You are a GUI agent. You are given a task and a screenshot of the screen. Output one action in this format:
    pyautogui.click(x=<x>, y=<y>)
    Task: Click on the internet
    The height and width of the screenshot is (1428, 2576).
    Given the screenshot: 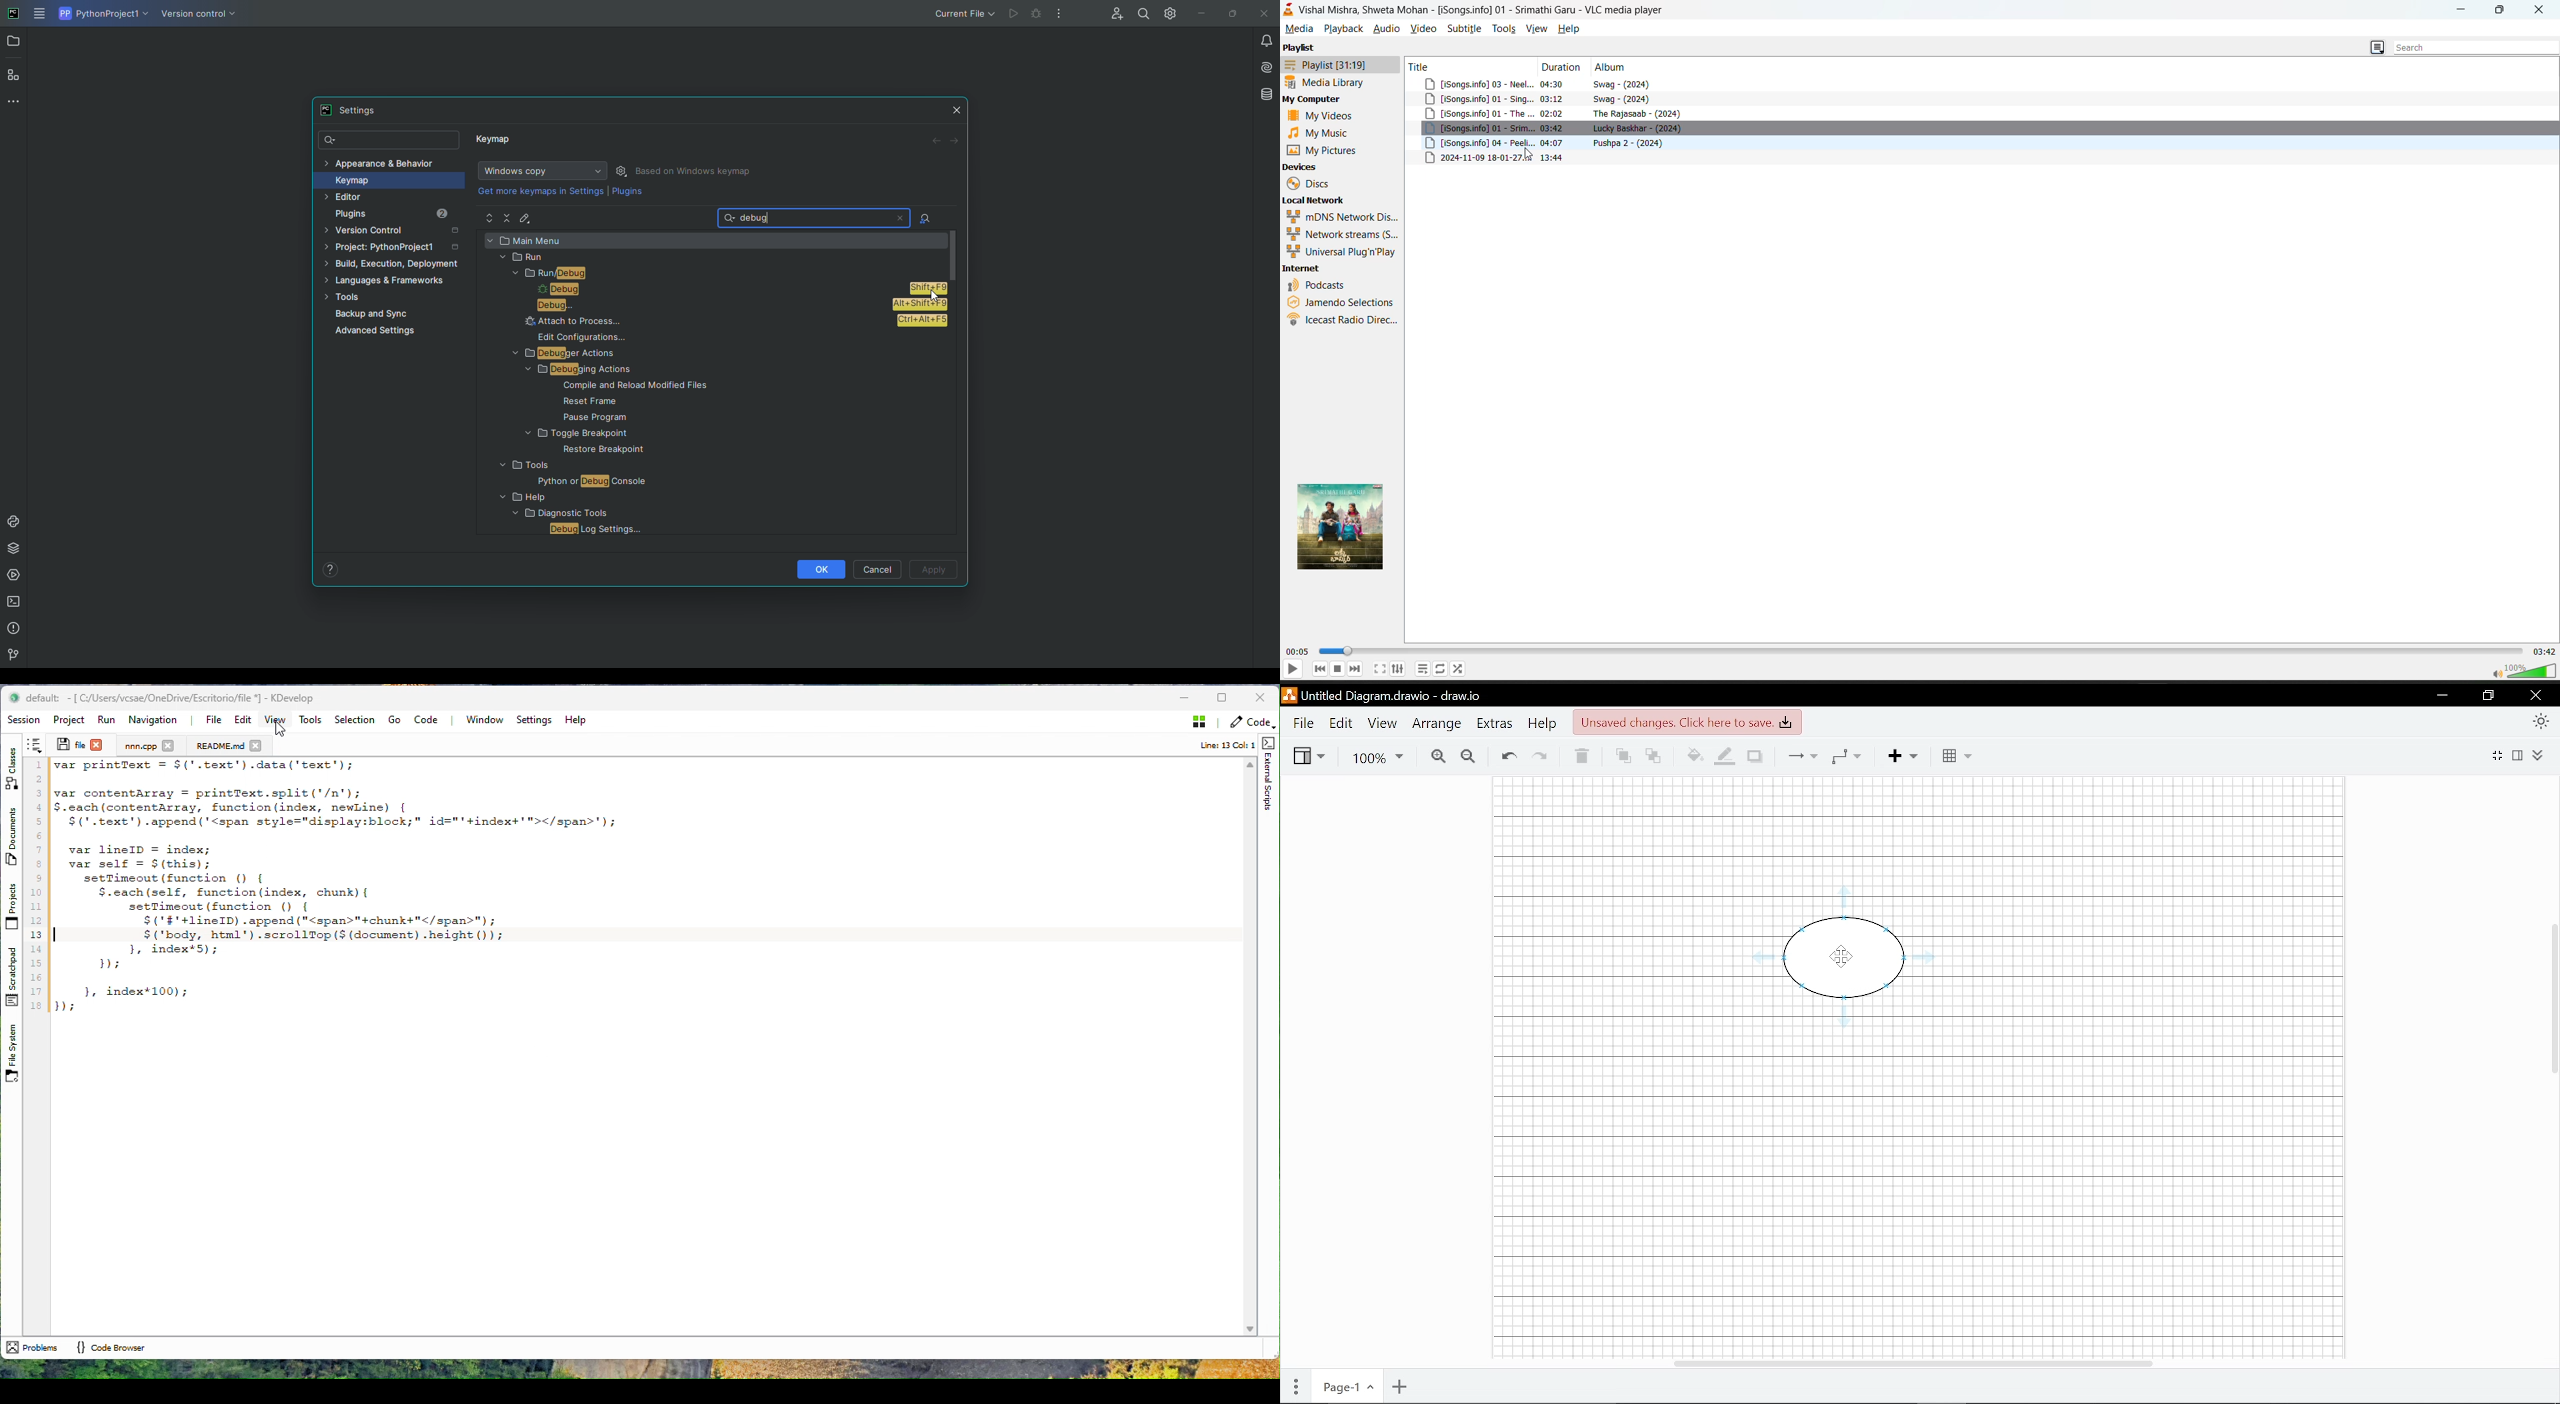 What is the action you would take?
    pyautogui.click(x=1305, y=268)
    